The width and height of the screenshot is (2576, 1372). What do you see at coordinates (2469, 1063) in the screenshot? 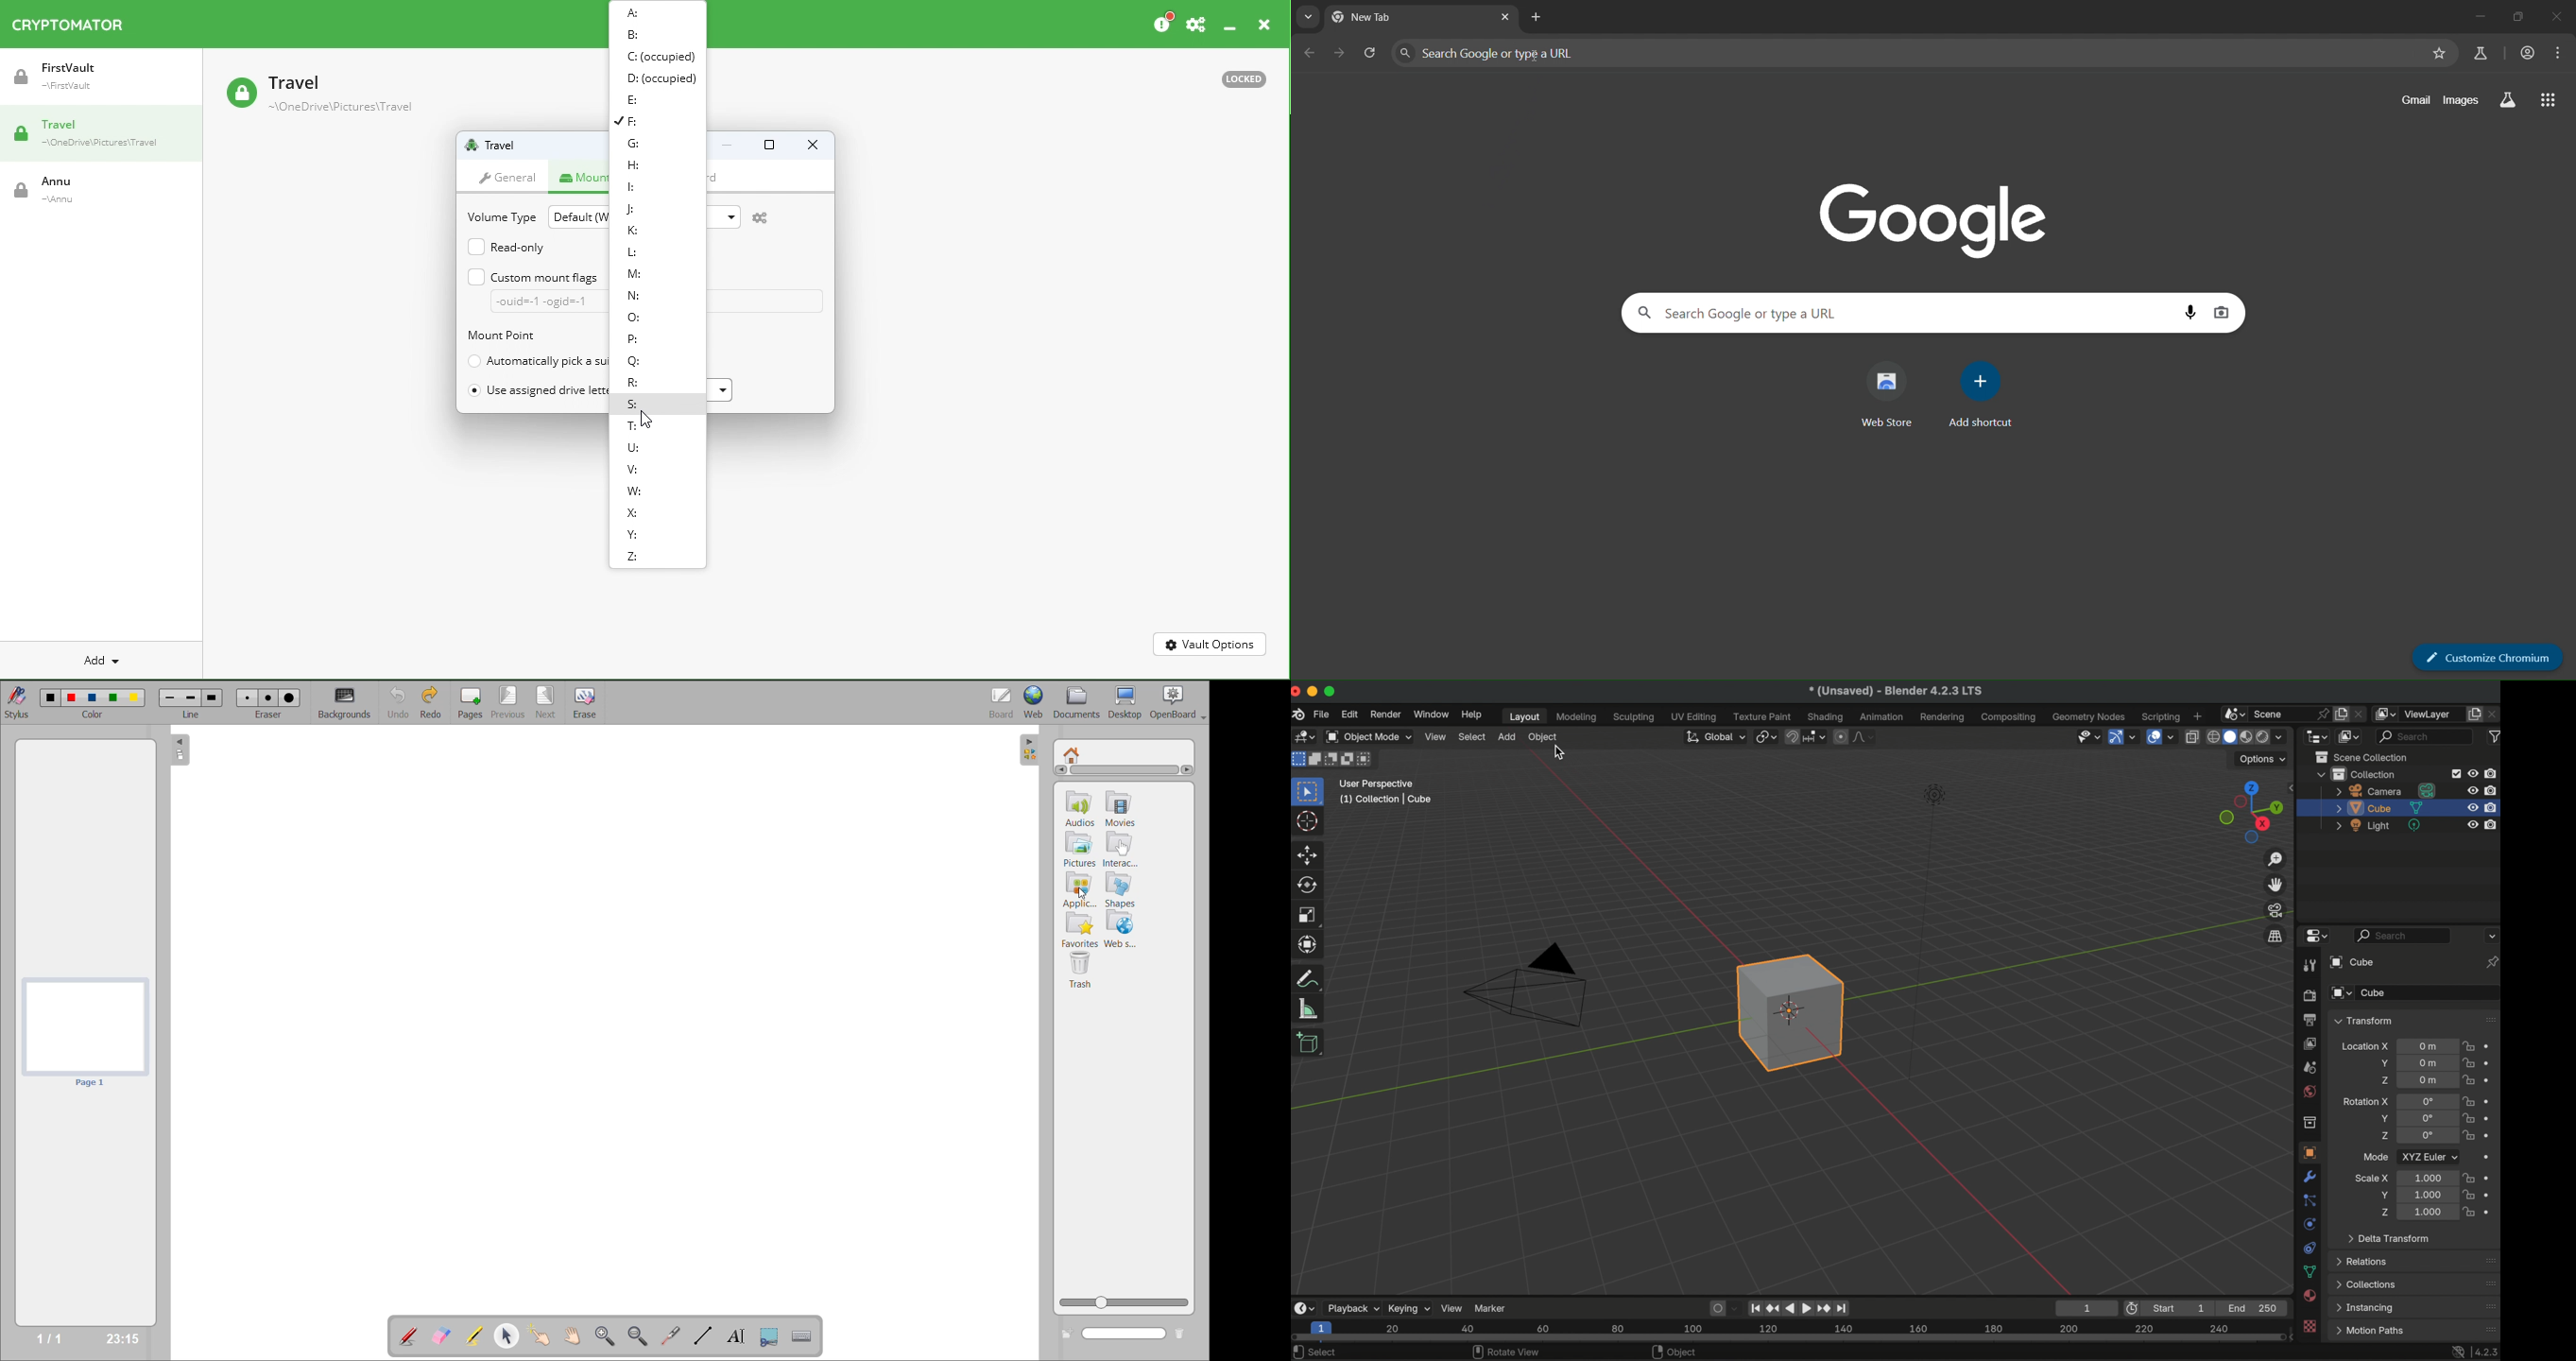
I see `lock location` at bounding box center [2469, 1063].